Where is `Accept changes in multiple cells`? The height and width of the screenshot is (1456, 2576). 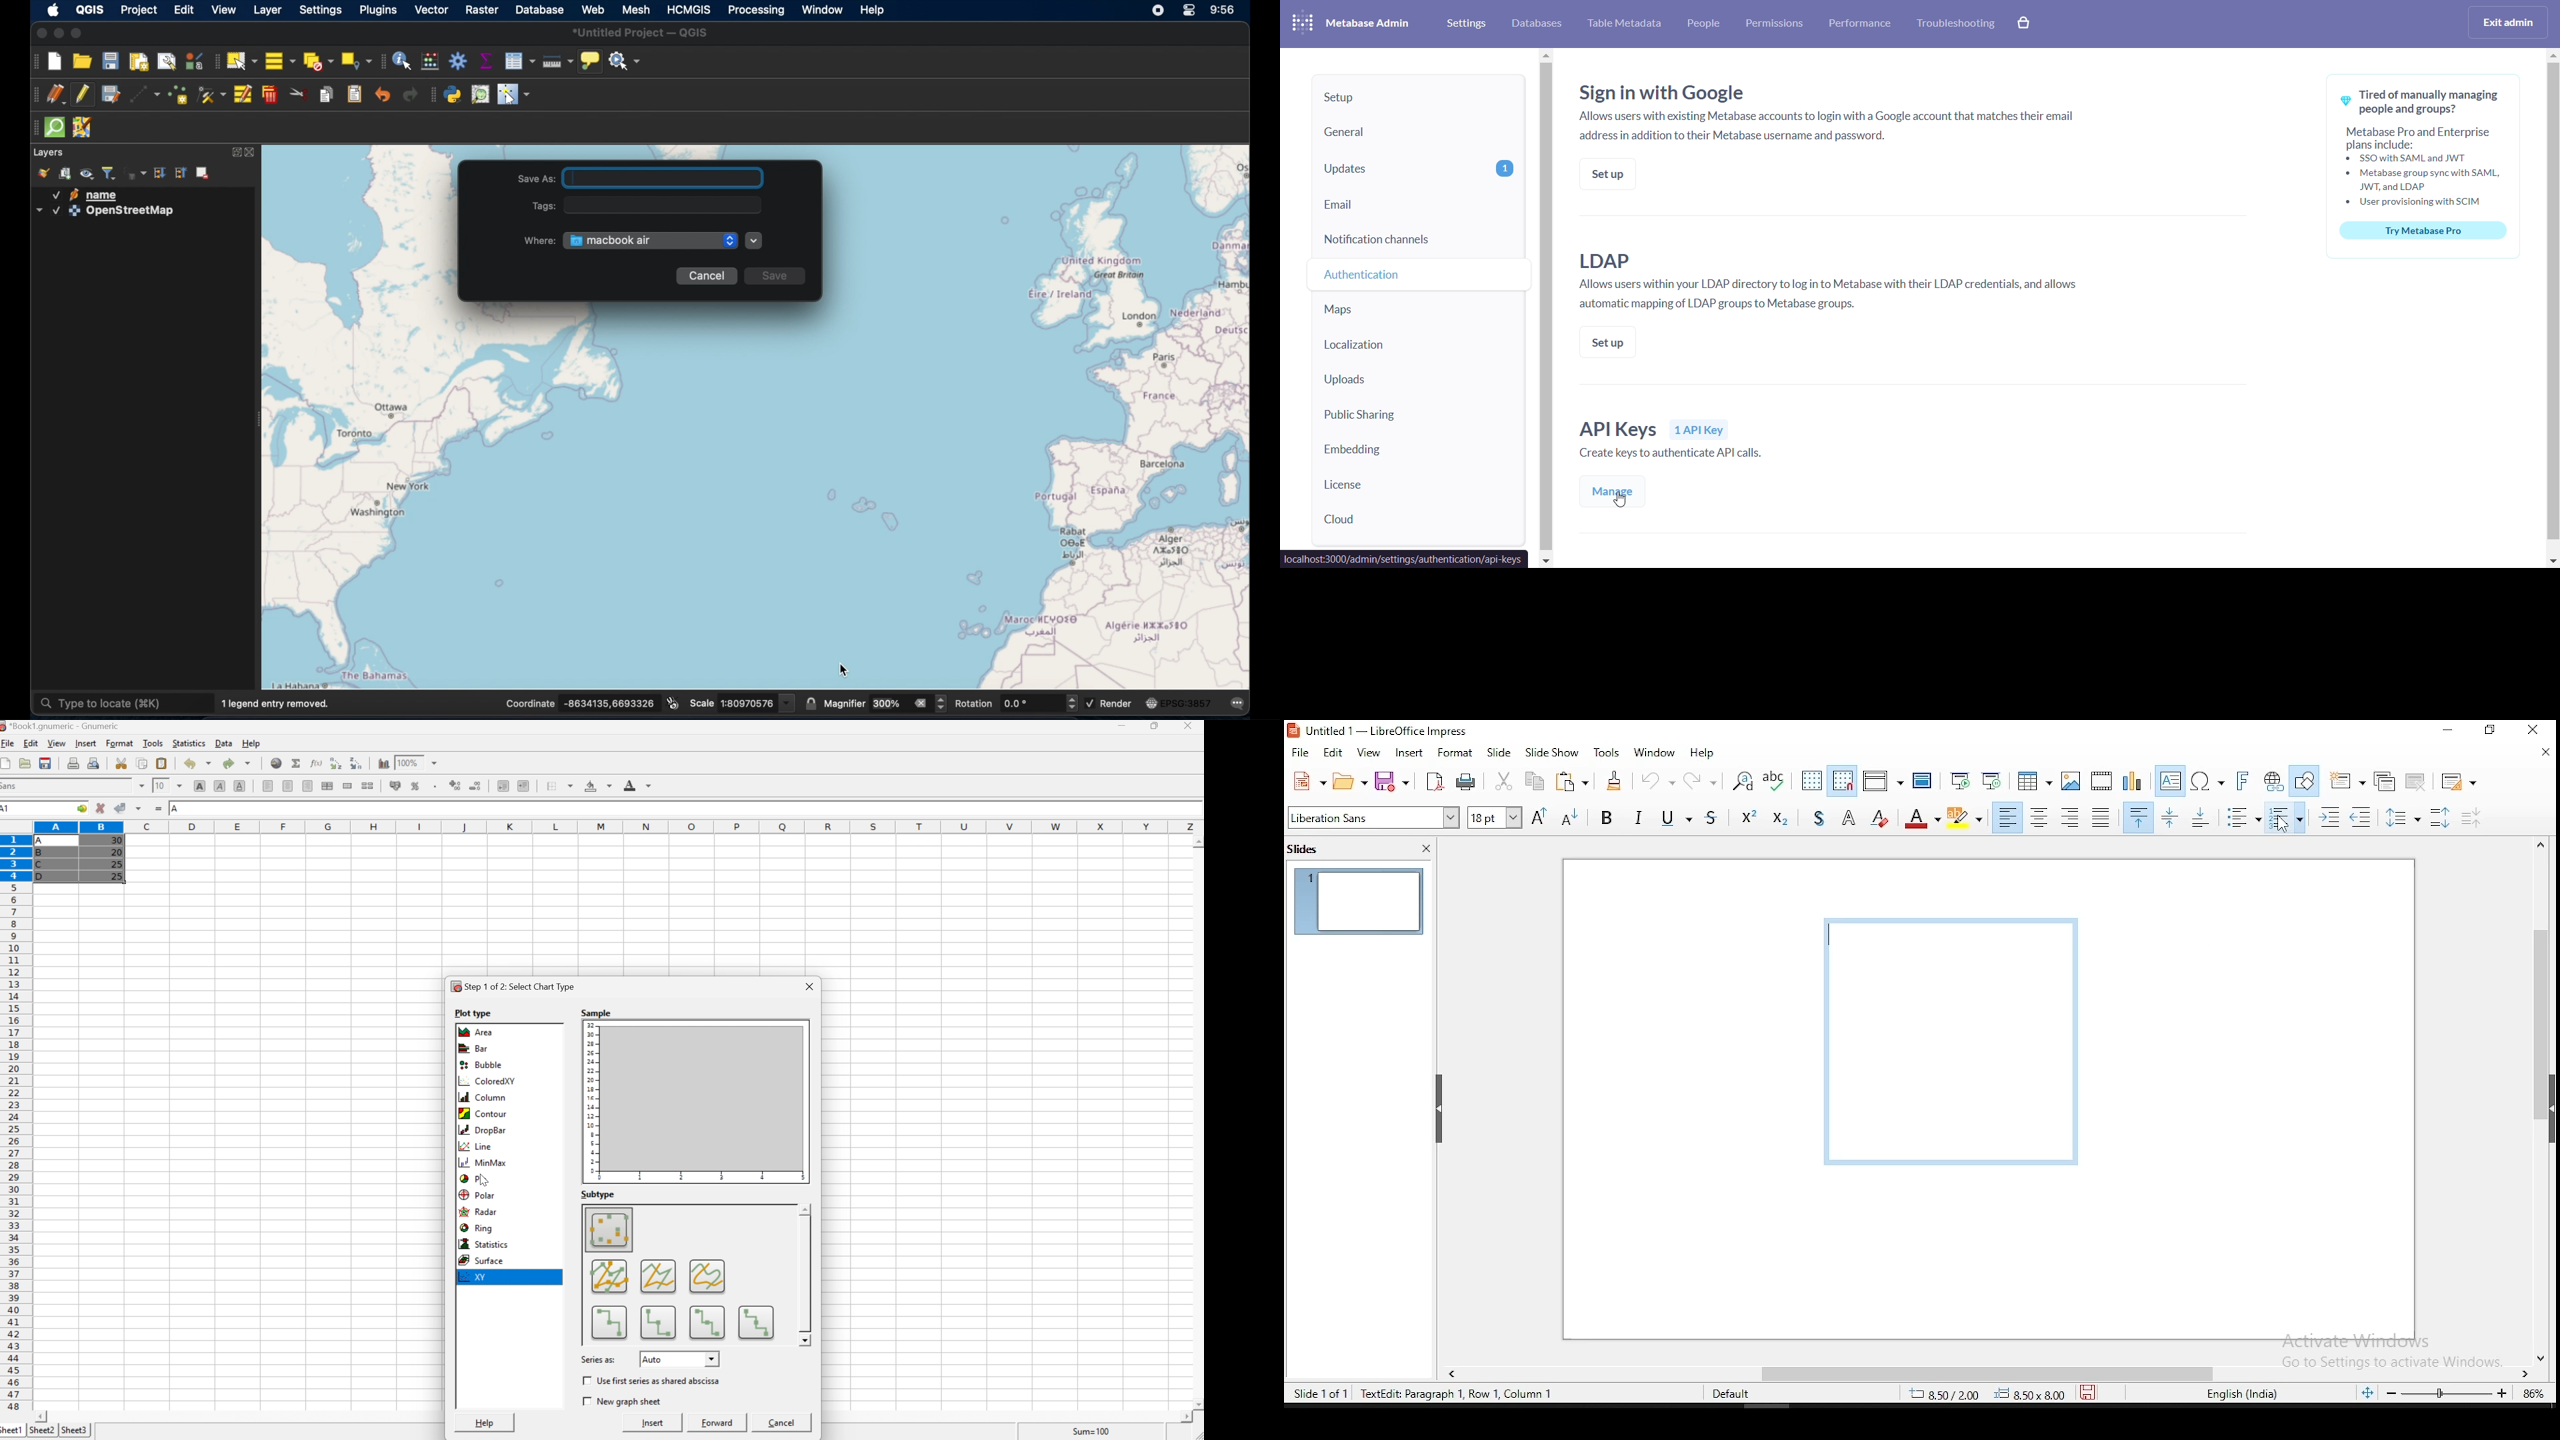 Accept changes in multiple cells is located at coordinates (140, 807).